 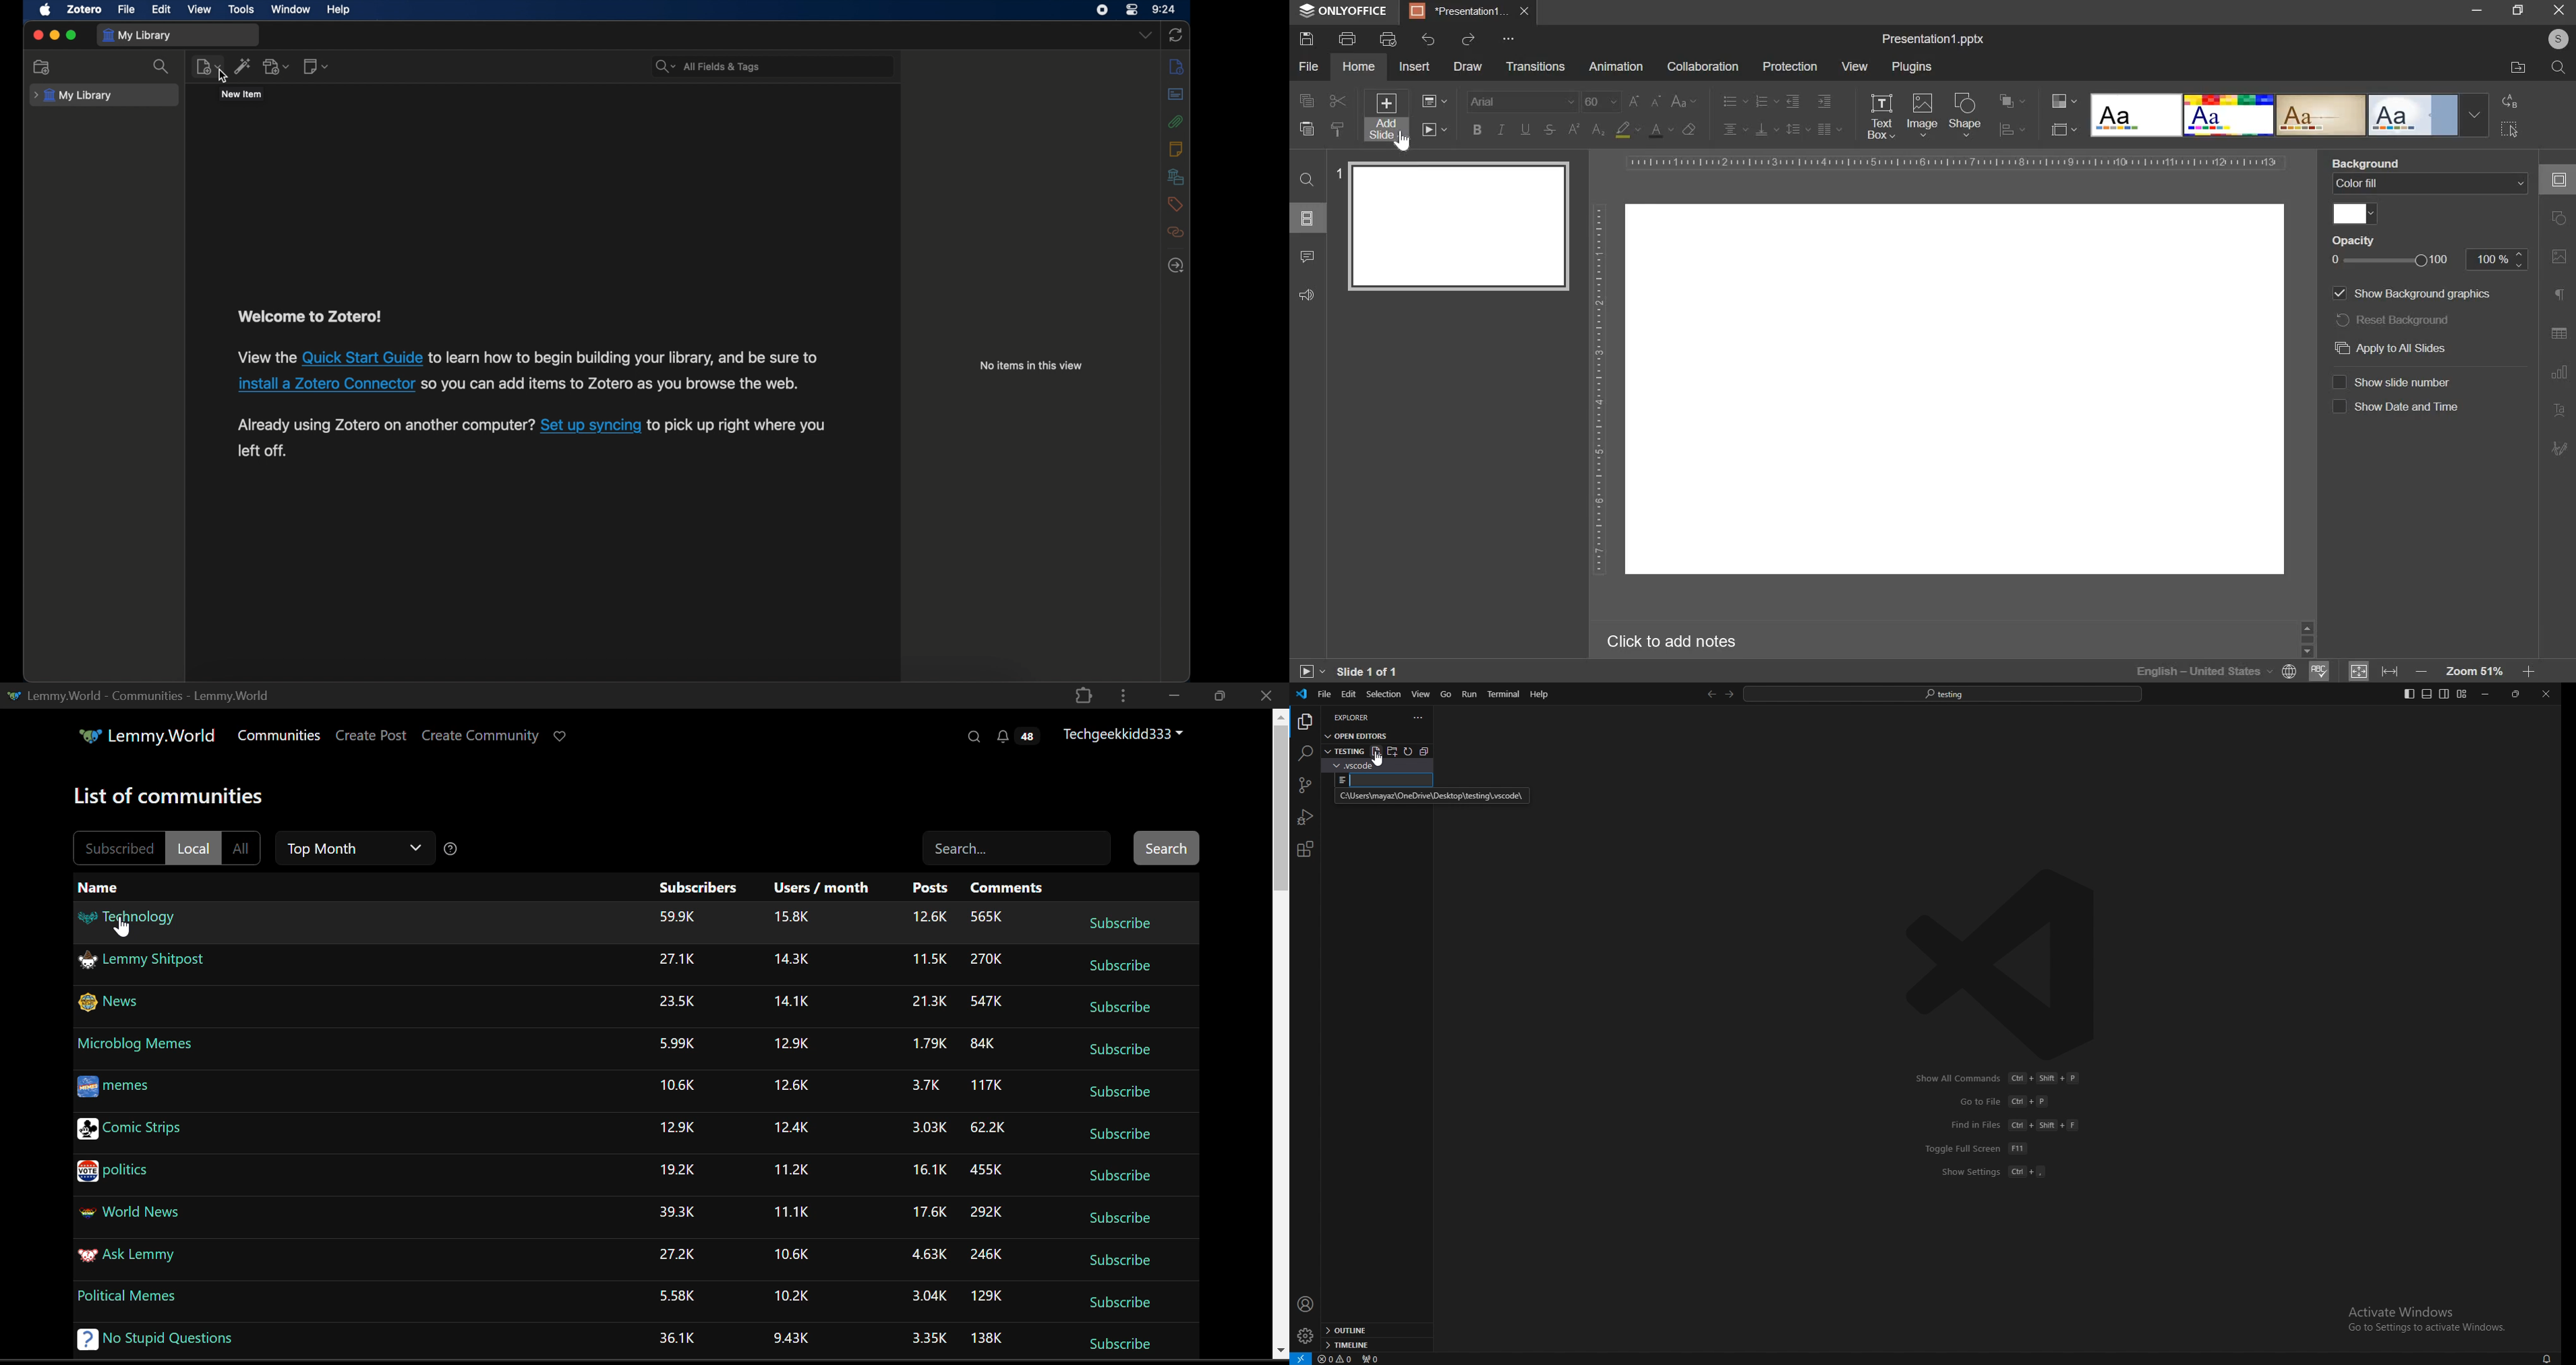 What do you see at coordinates (1681, 641) in the screenshot?
I see `click to add notes` at bounding box center [1681, 641].